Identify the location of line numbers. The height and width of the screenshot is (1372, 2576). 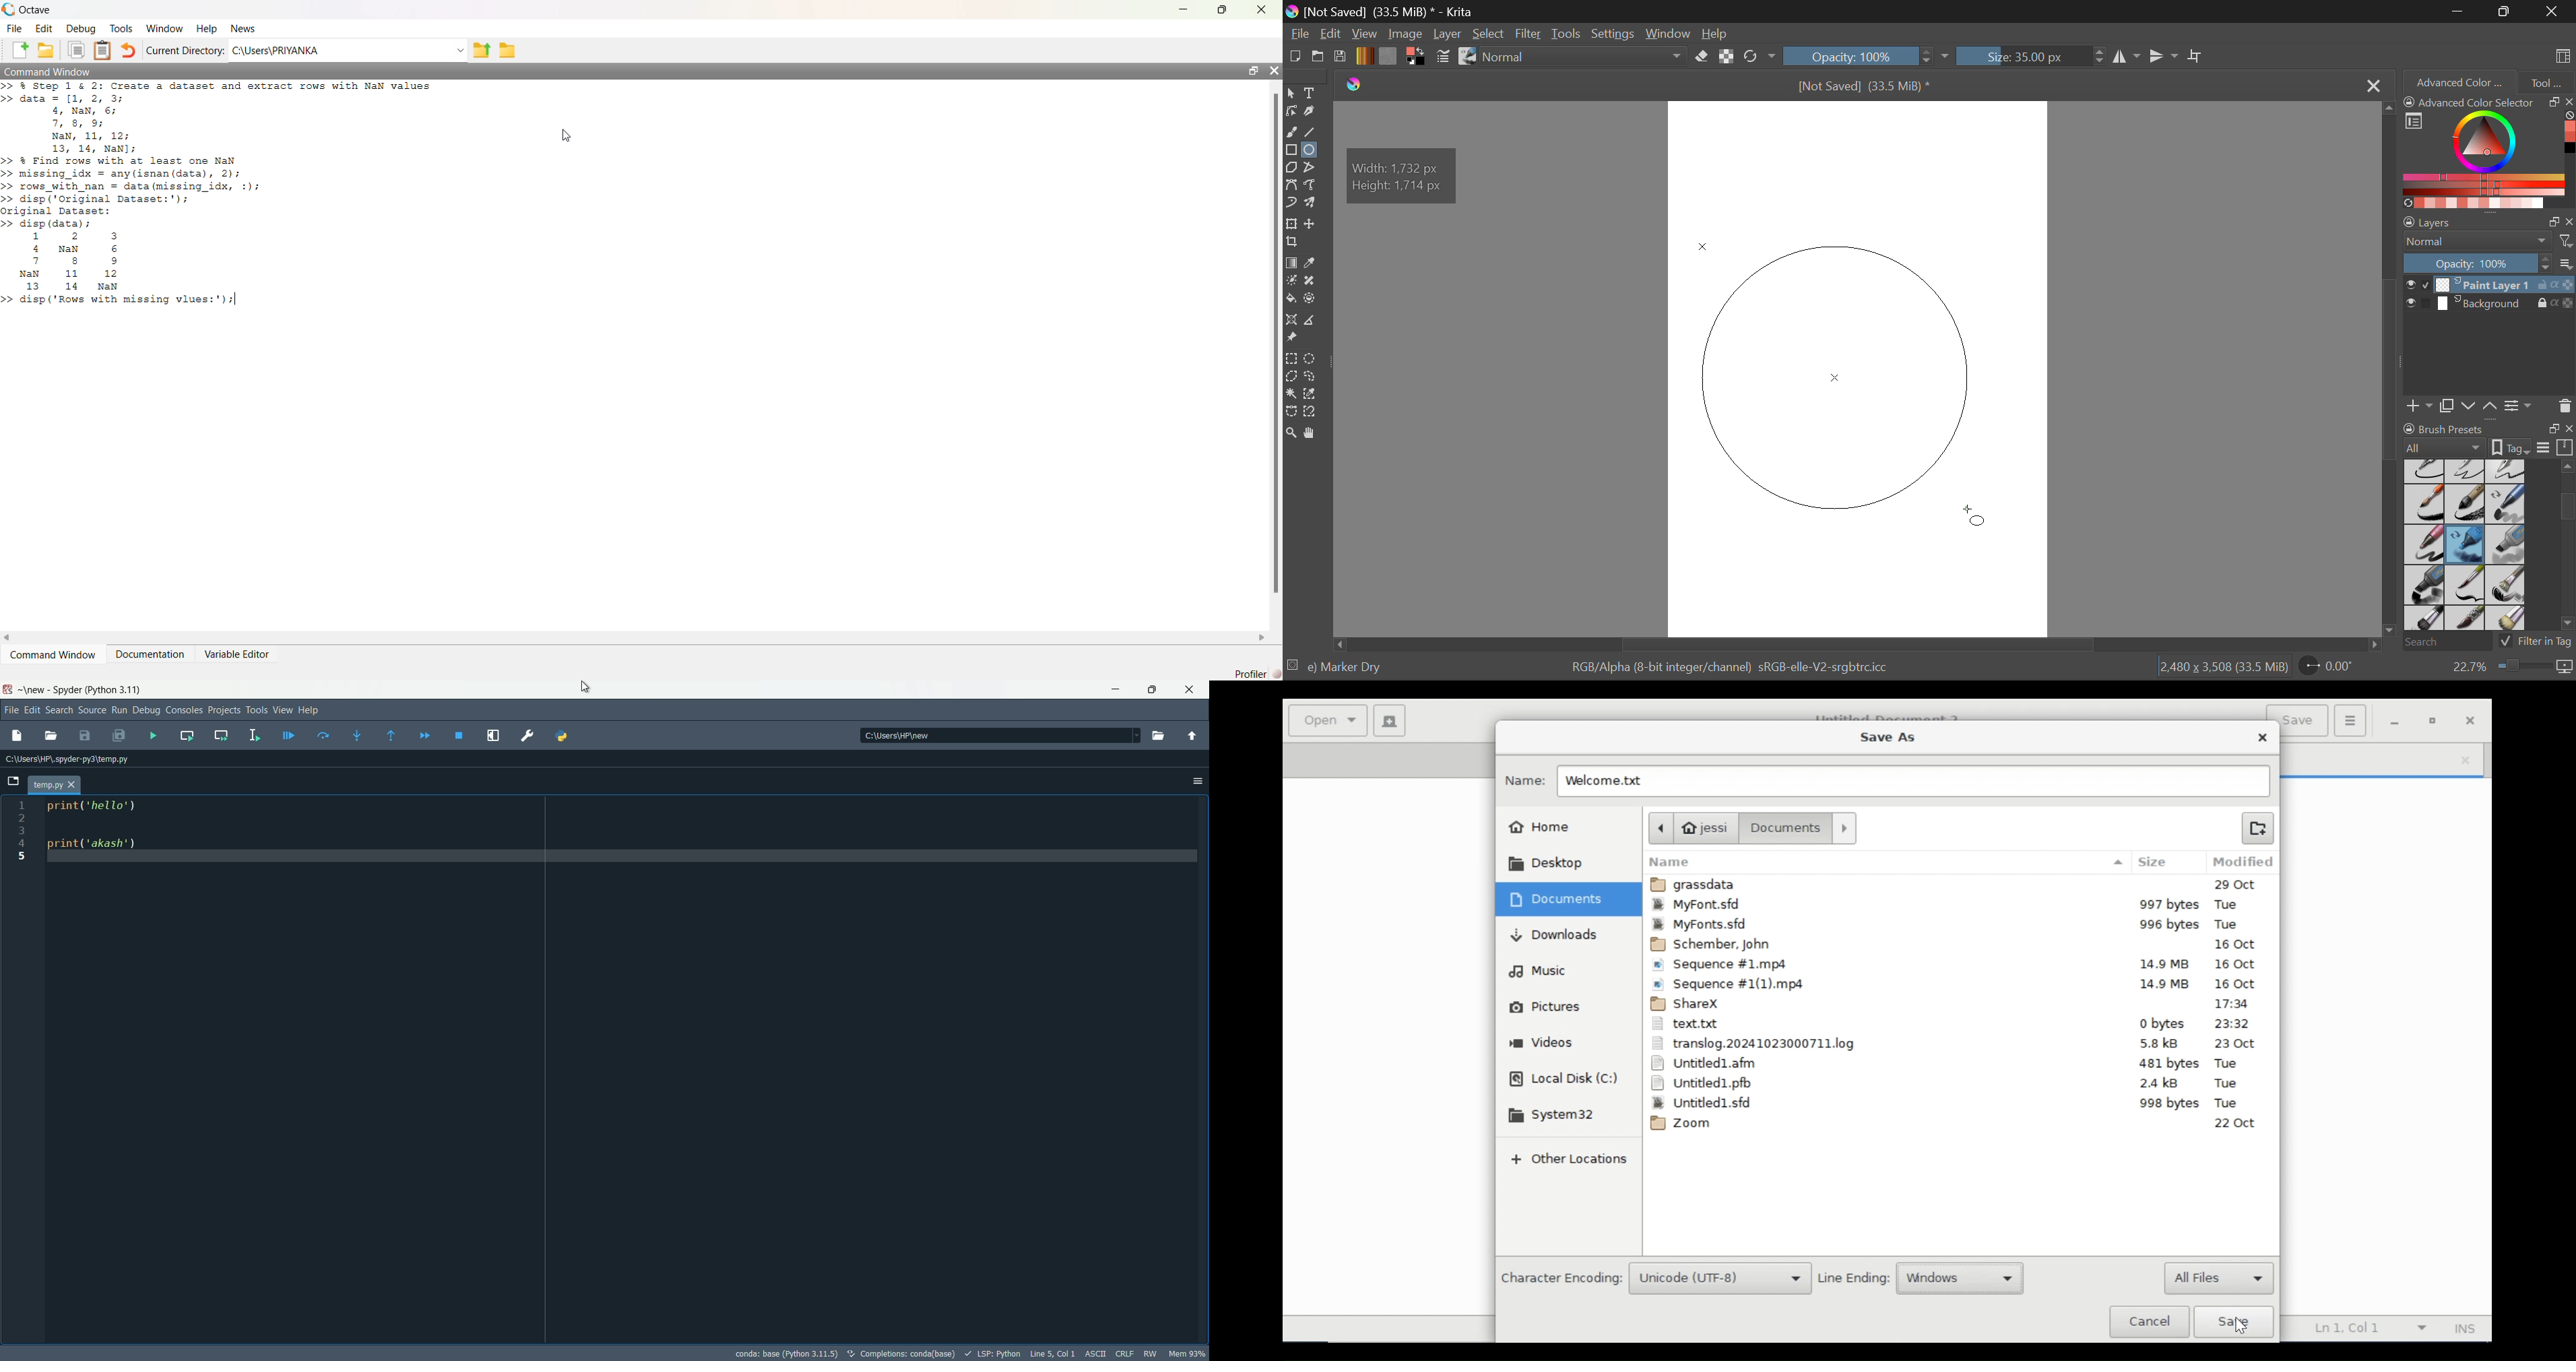
(21, 831).